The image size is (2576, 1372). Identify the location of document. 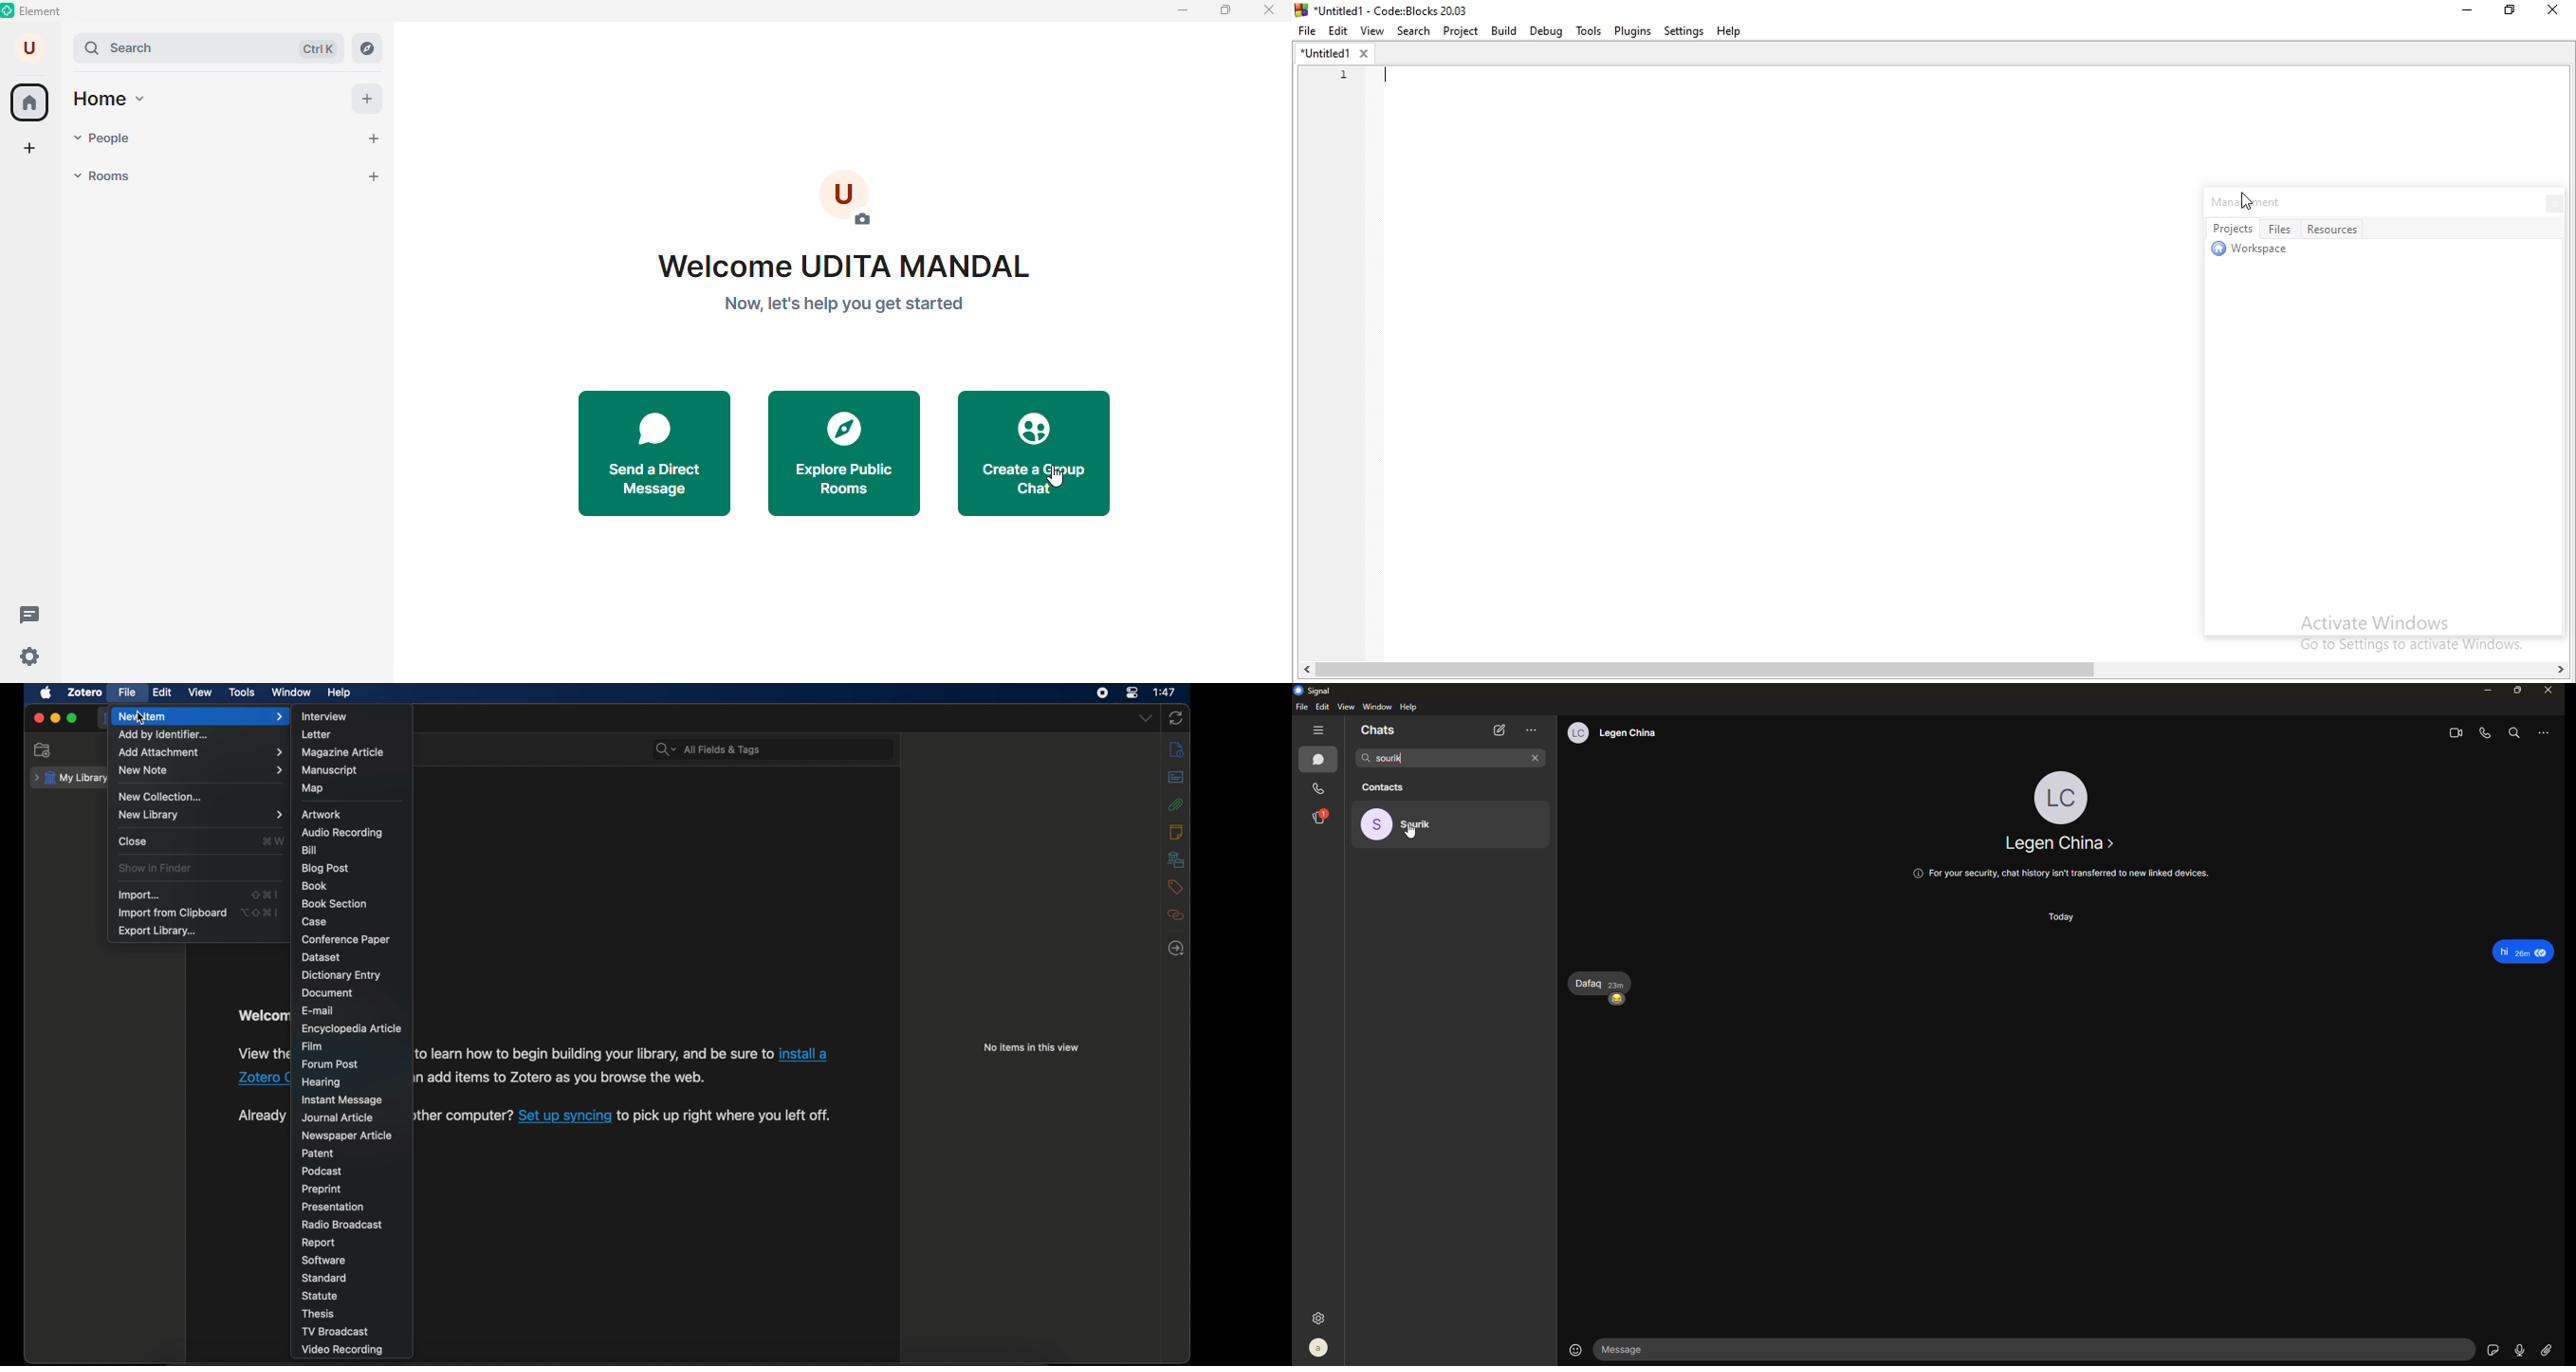
(329, 994).